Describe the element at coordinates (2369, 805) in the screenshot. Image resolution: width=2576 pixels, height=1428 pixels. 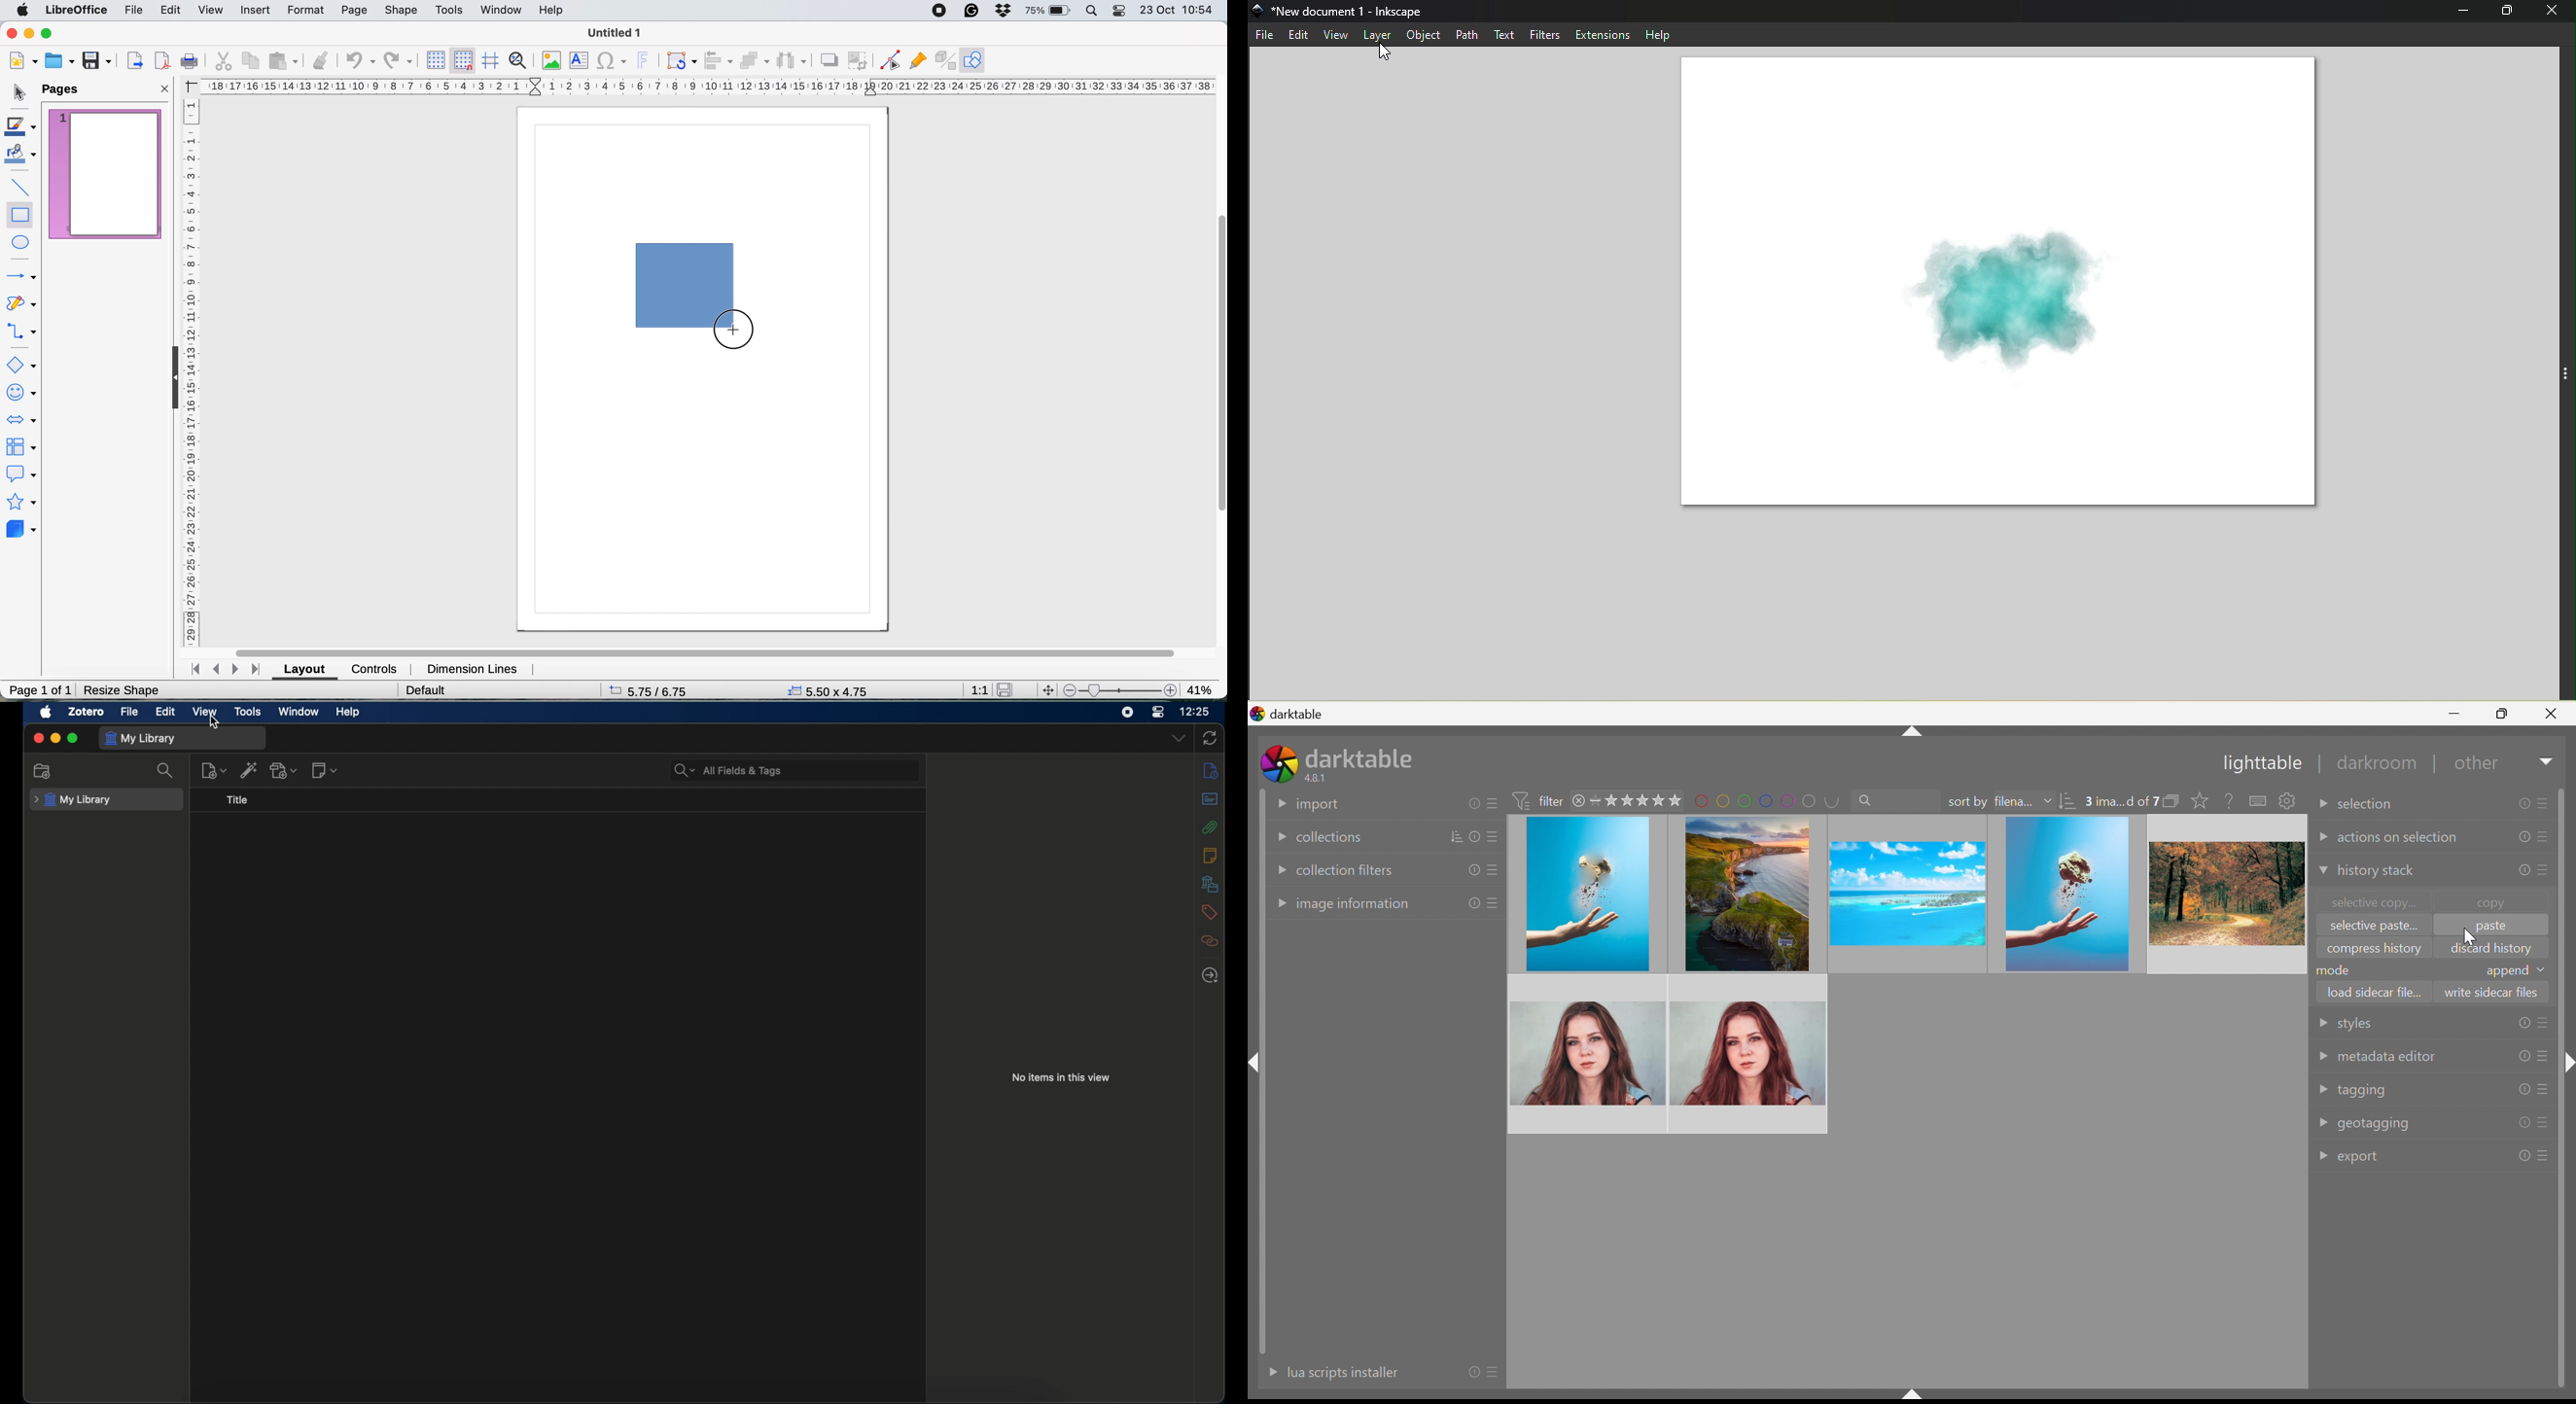
I see `selection` at that location.